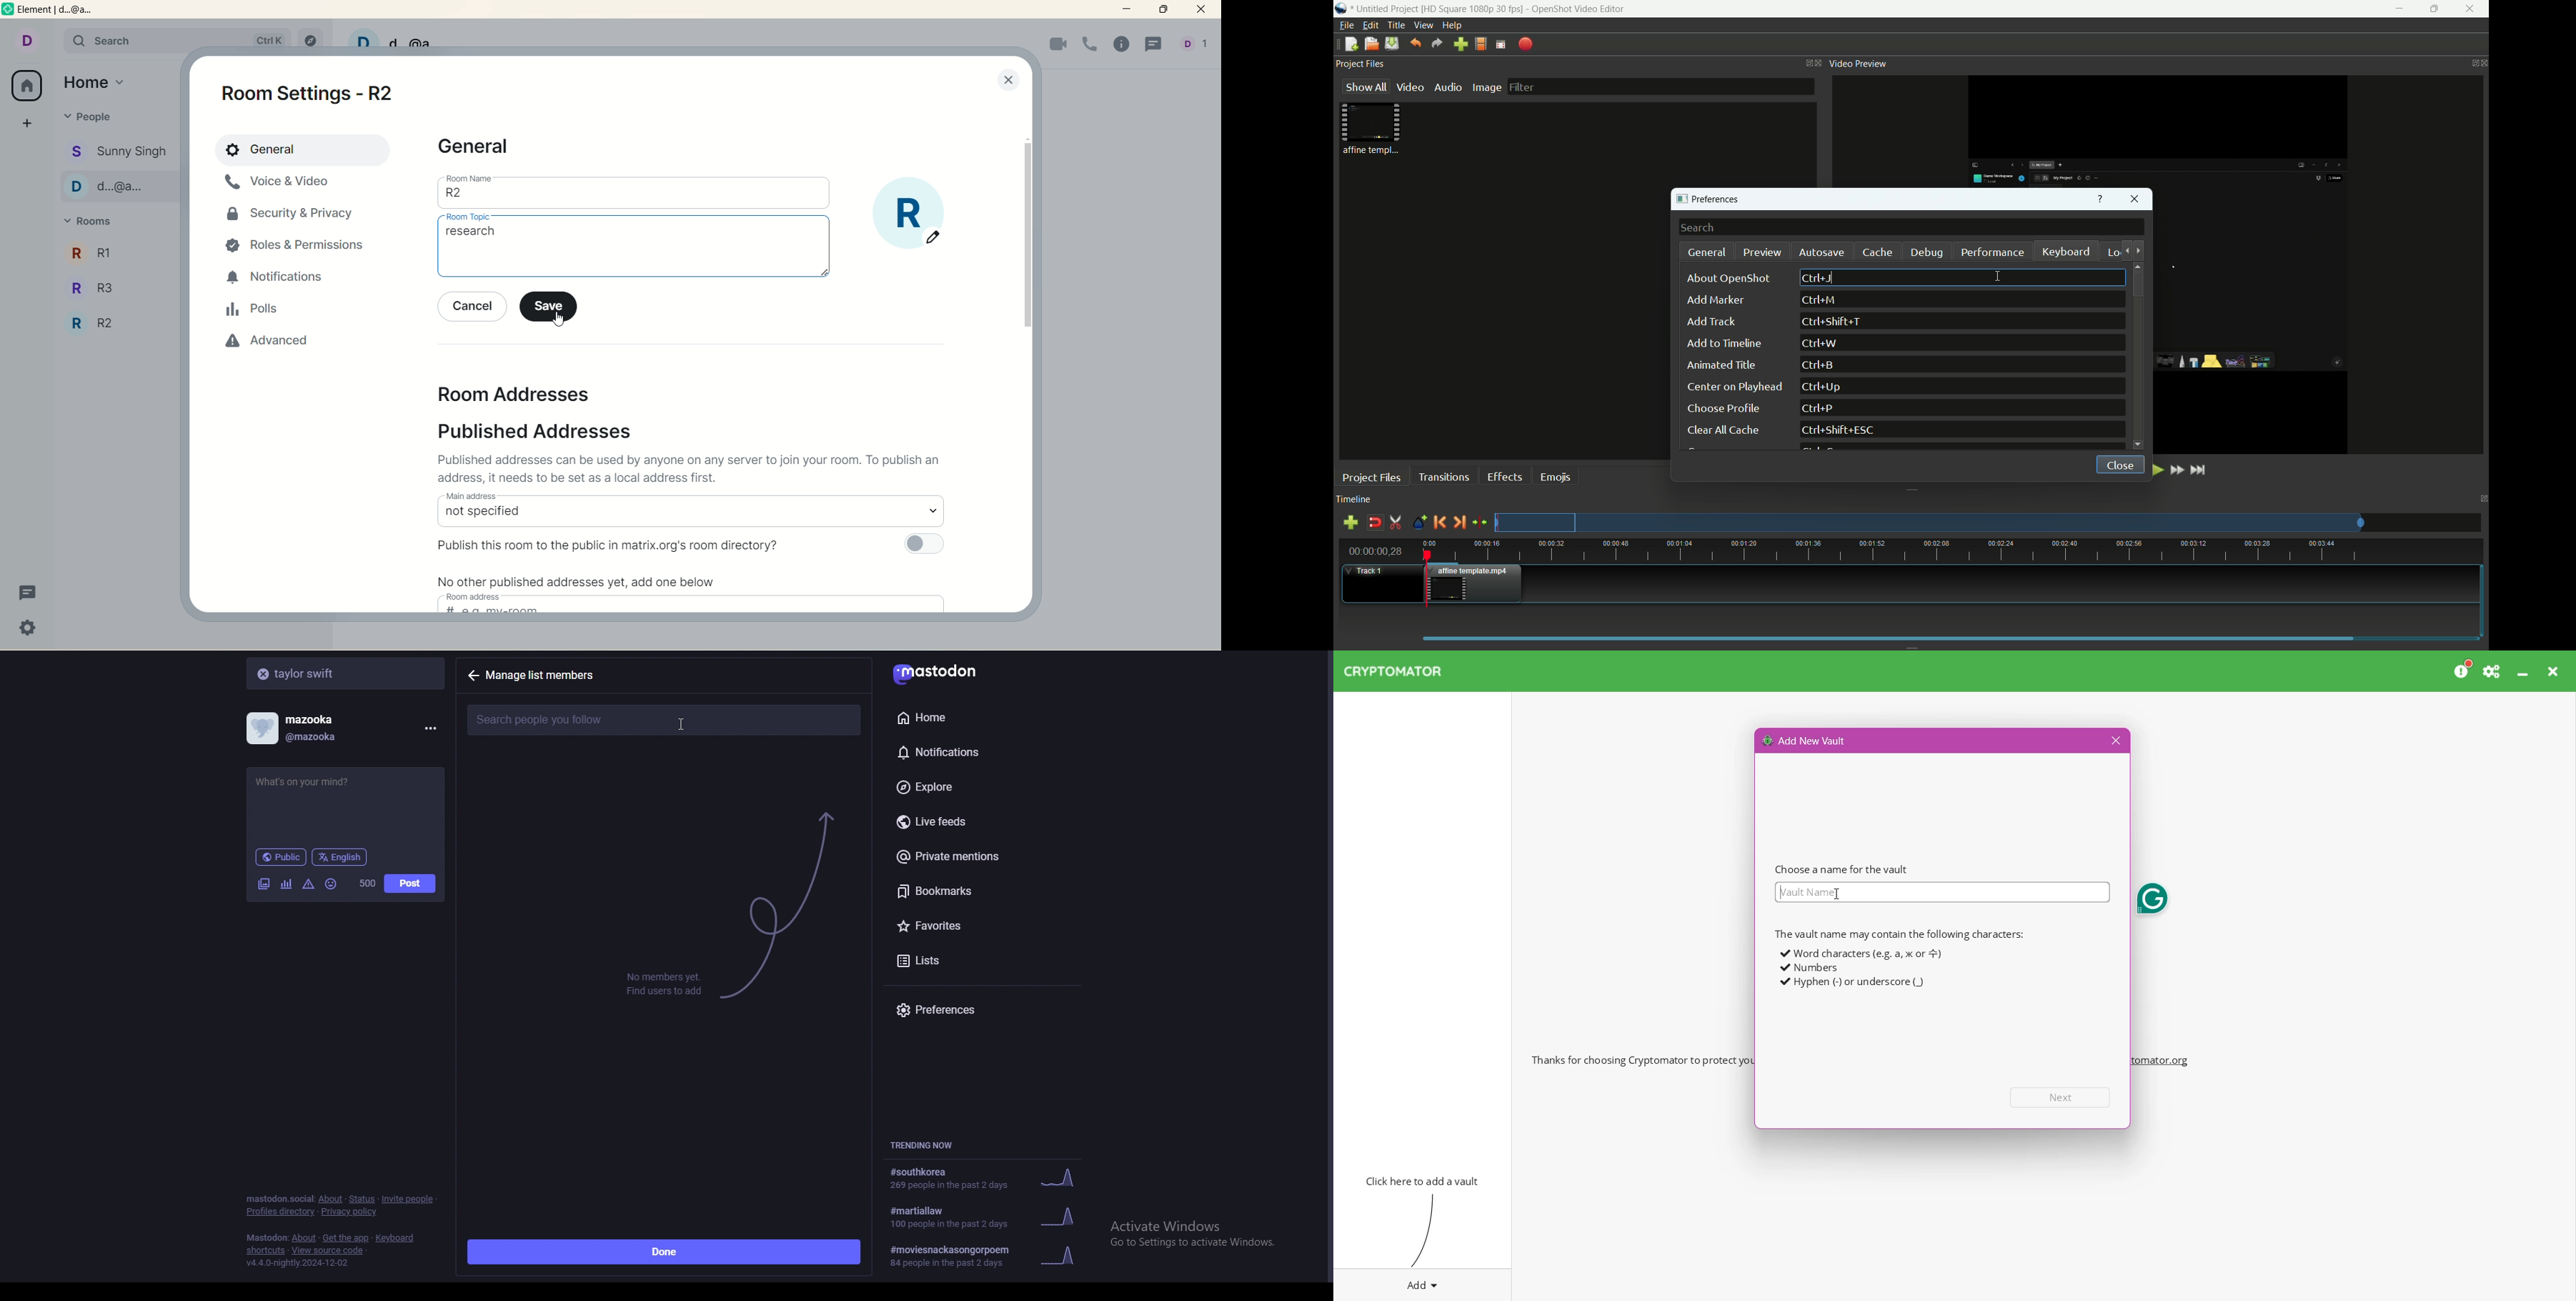 Image resolution: width=2576 pixels, height=1316 pixels. What do you see at coordinates (114, 285) in the screenshot?
I see `R3` at bounding box center [114, 285].